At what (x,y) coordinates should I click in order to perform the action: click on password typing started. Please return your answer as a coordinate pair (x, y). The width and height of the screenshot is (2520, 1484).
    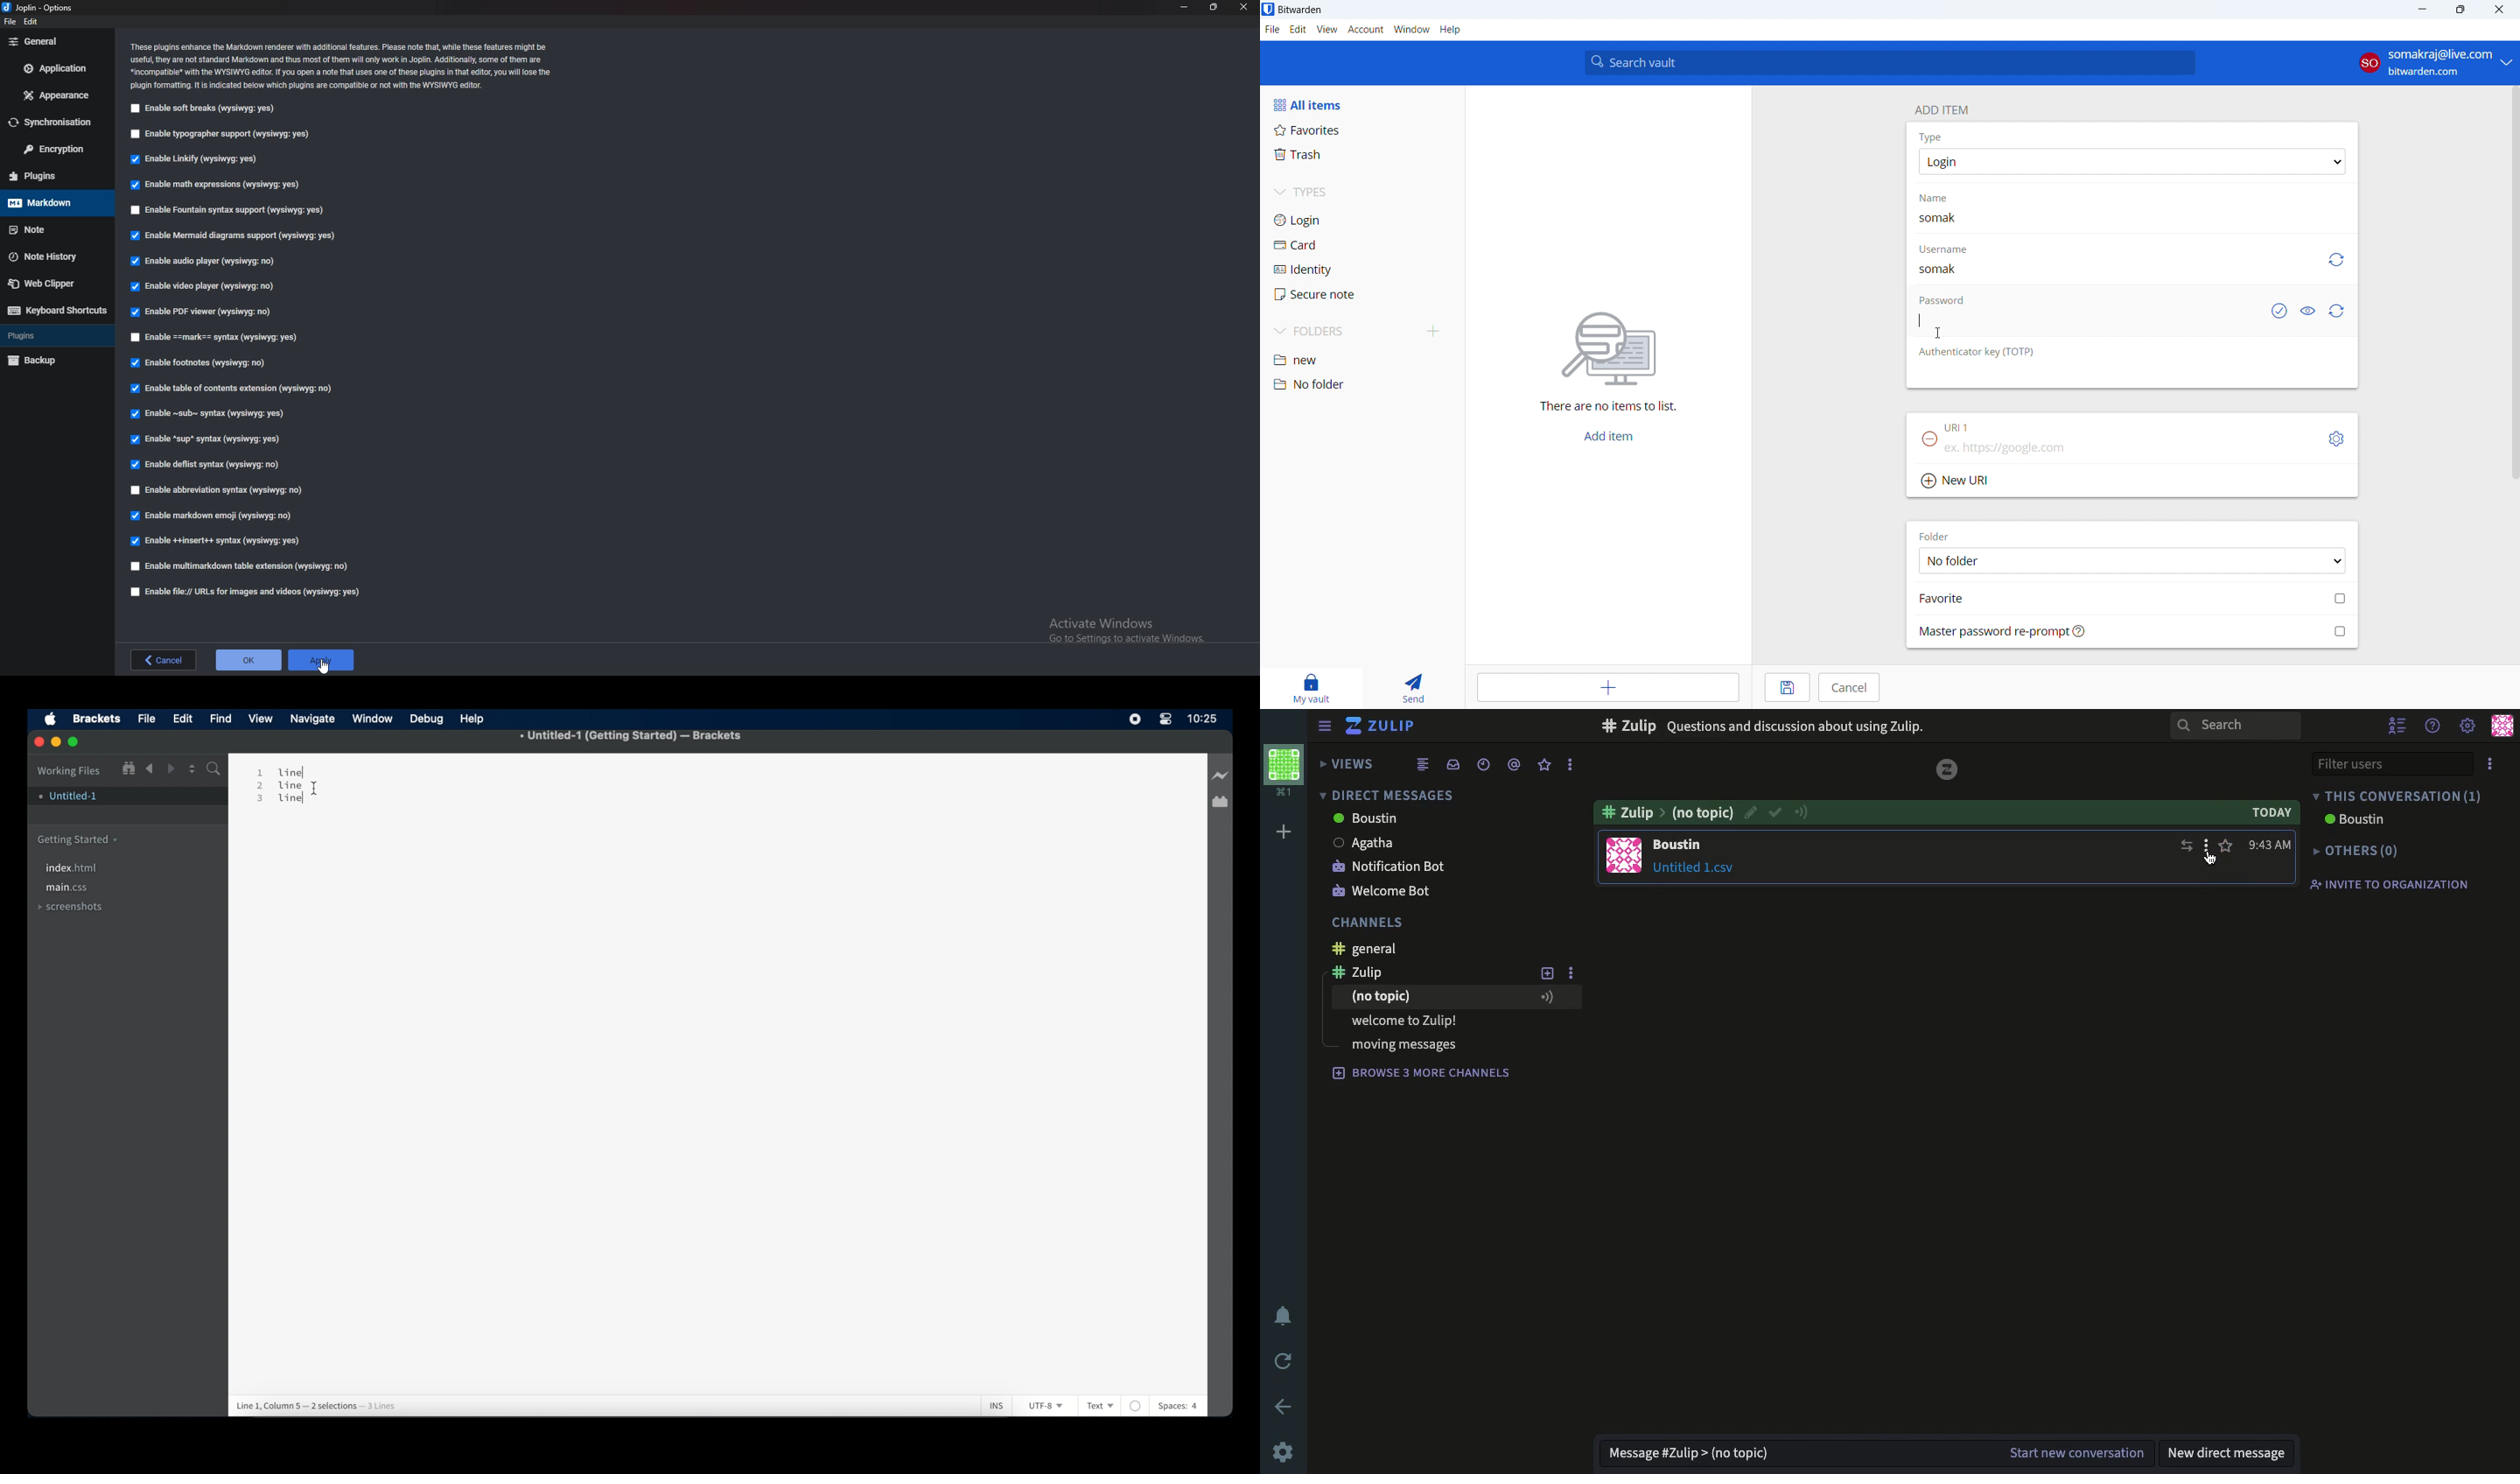
    Looking at the image, I should click on (1919, 319).